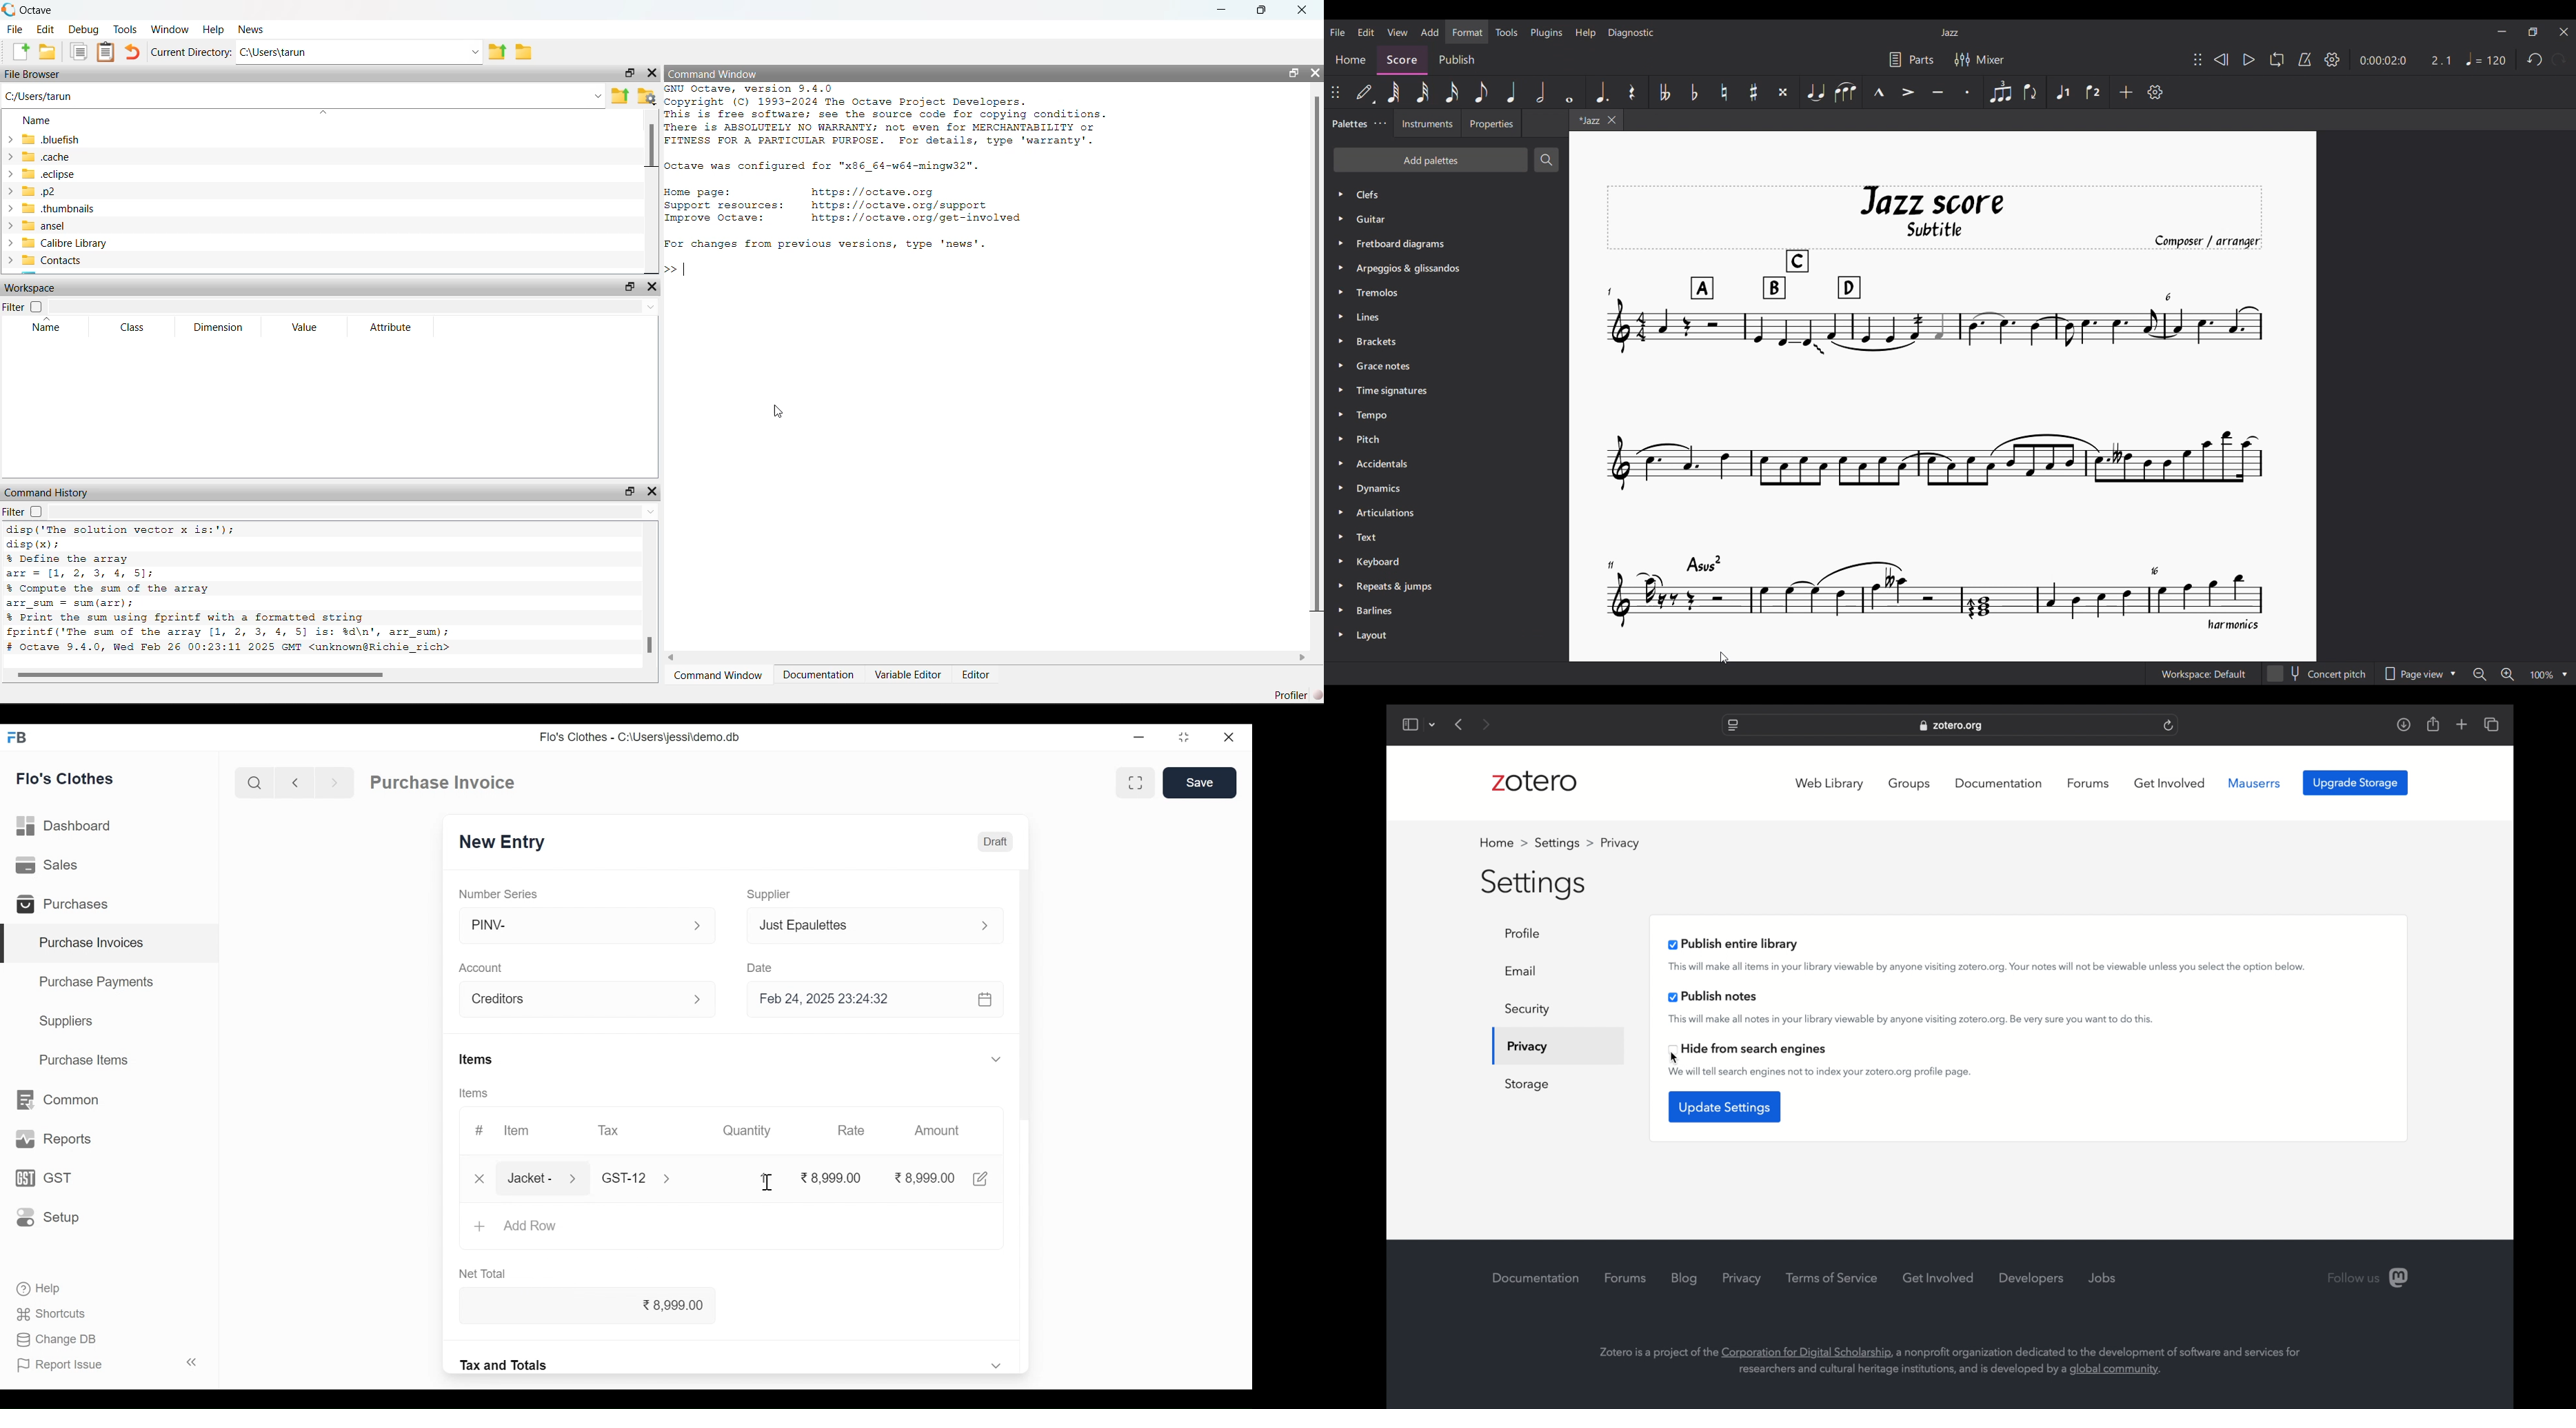  Describe the element at coordinates (1506, 33) in the screenshot. I see `Tools menu` at that location.